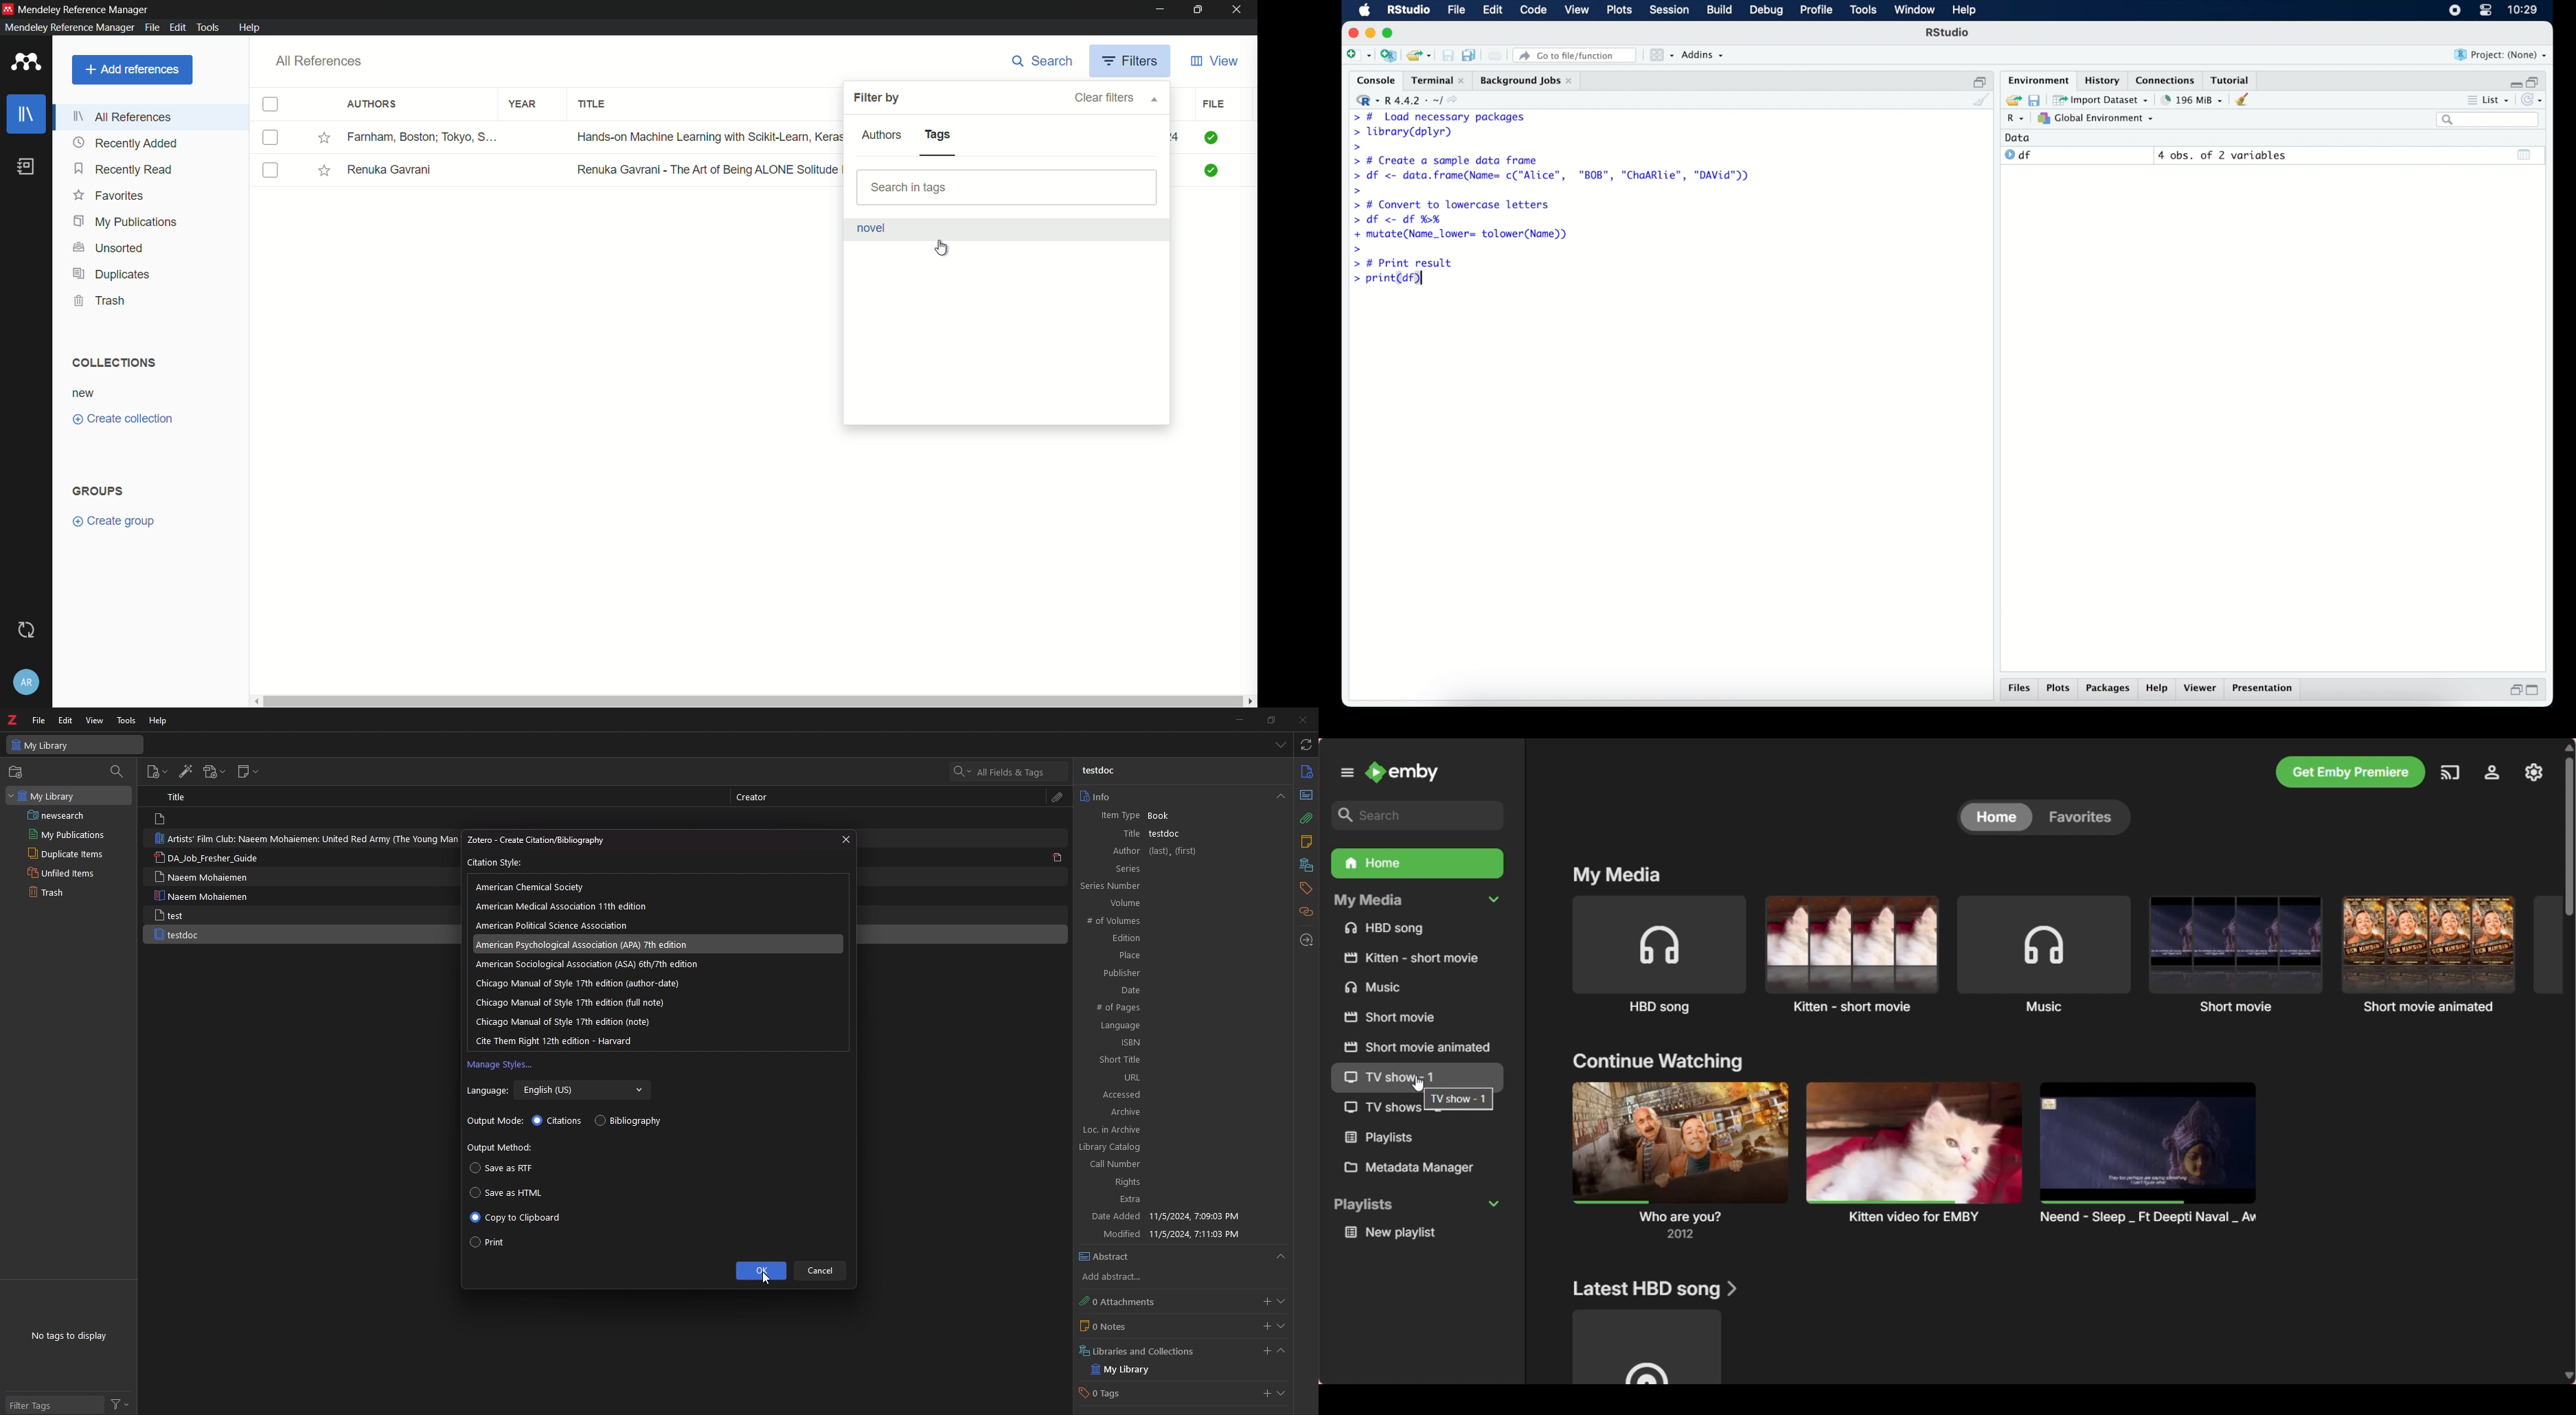 This screenshot has width=2576, height=1428. Describe the element at coordinates (2013, 120) in the screenshot. I see `R` at that location.